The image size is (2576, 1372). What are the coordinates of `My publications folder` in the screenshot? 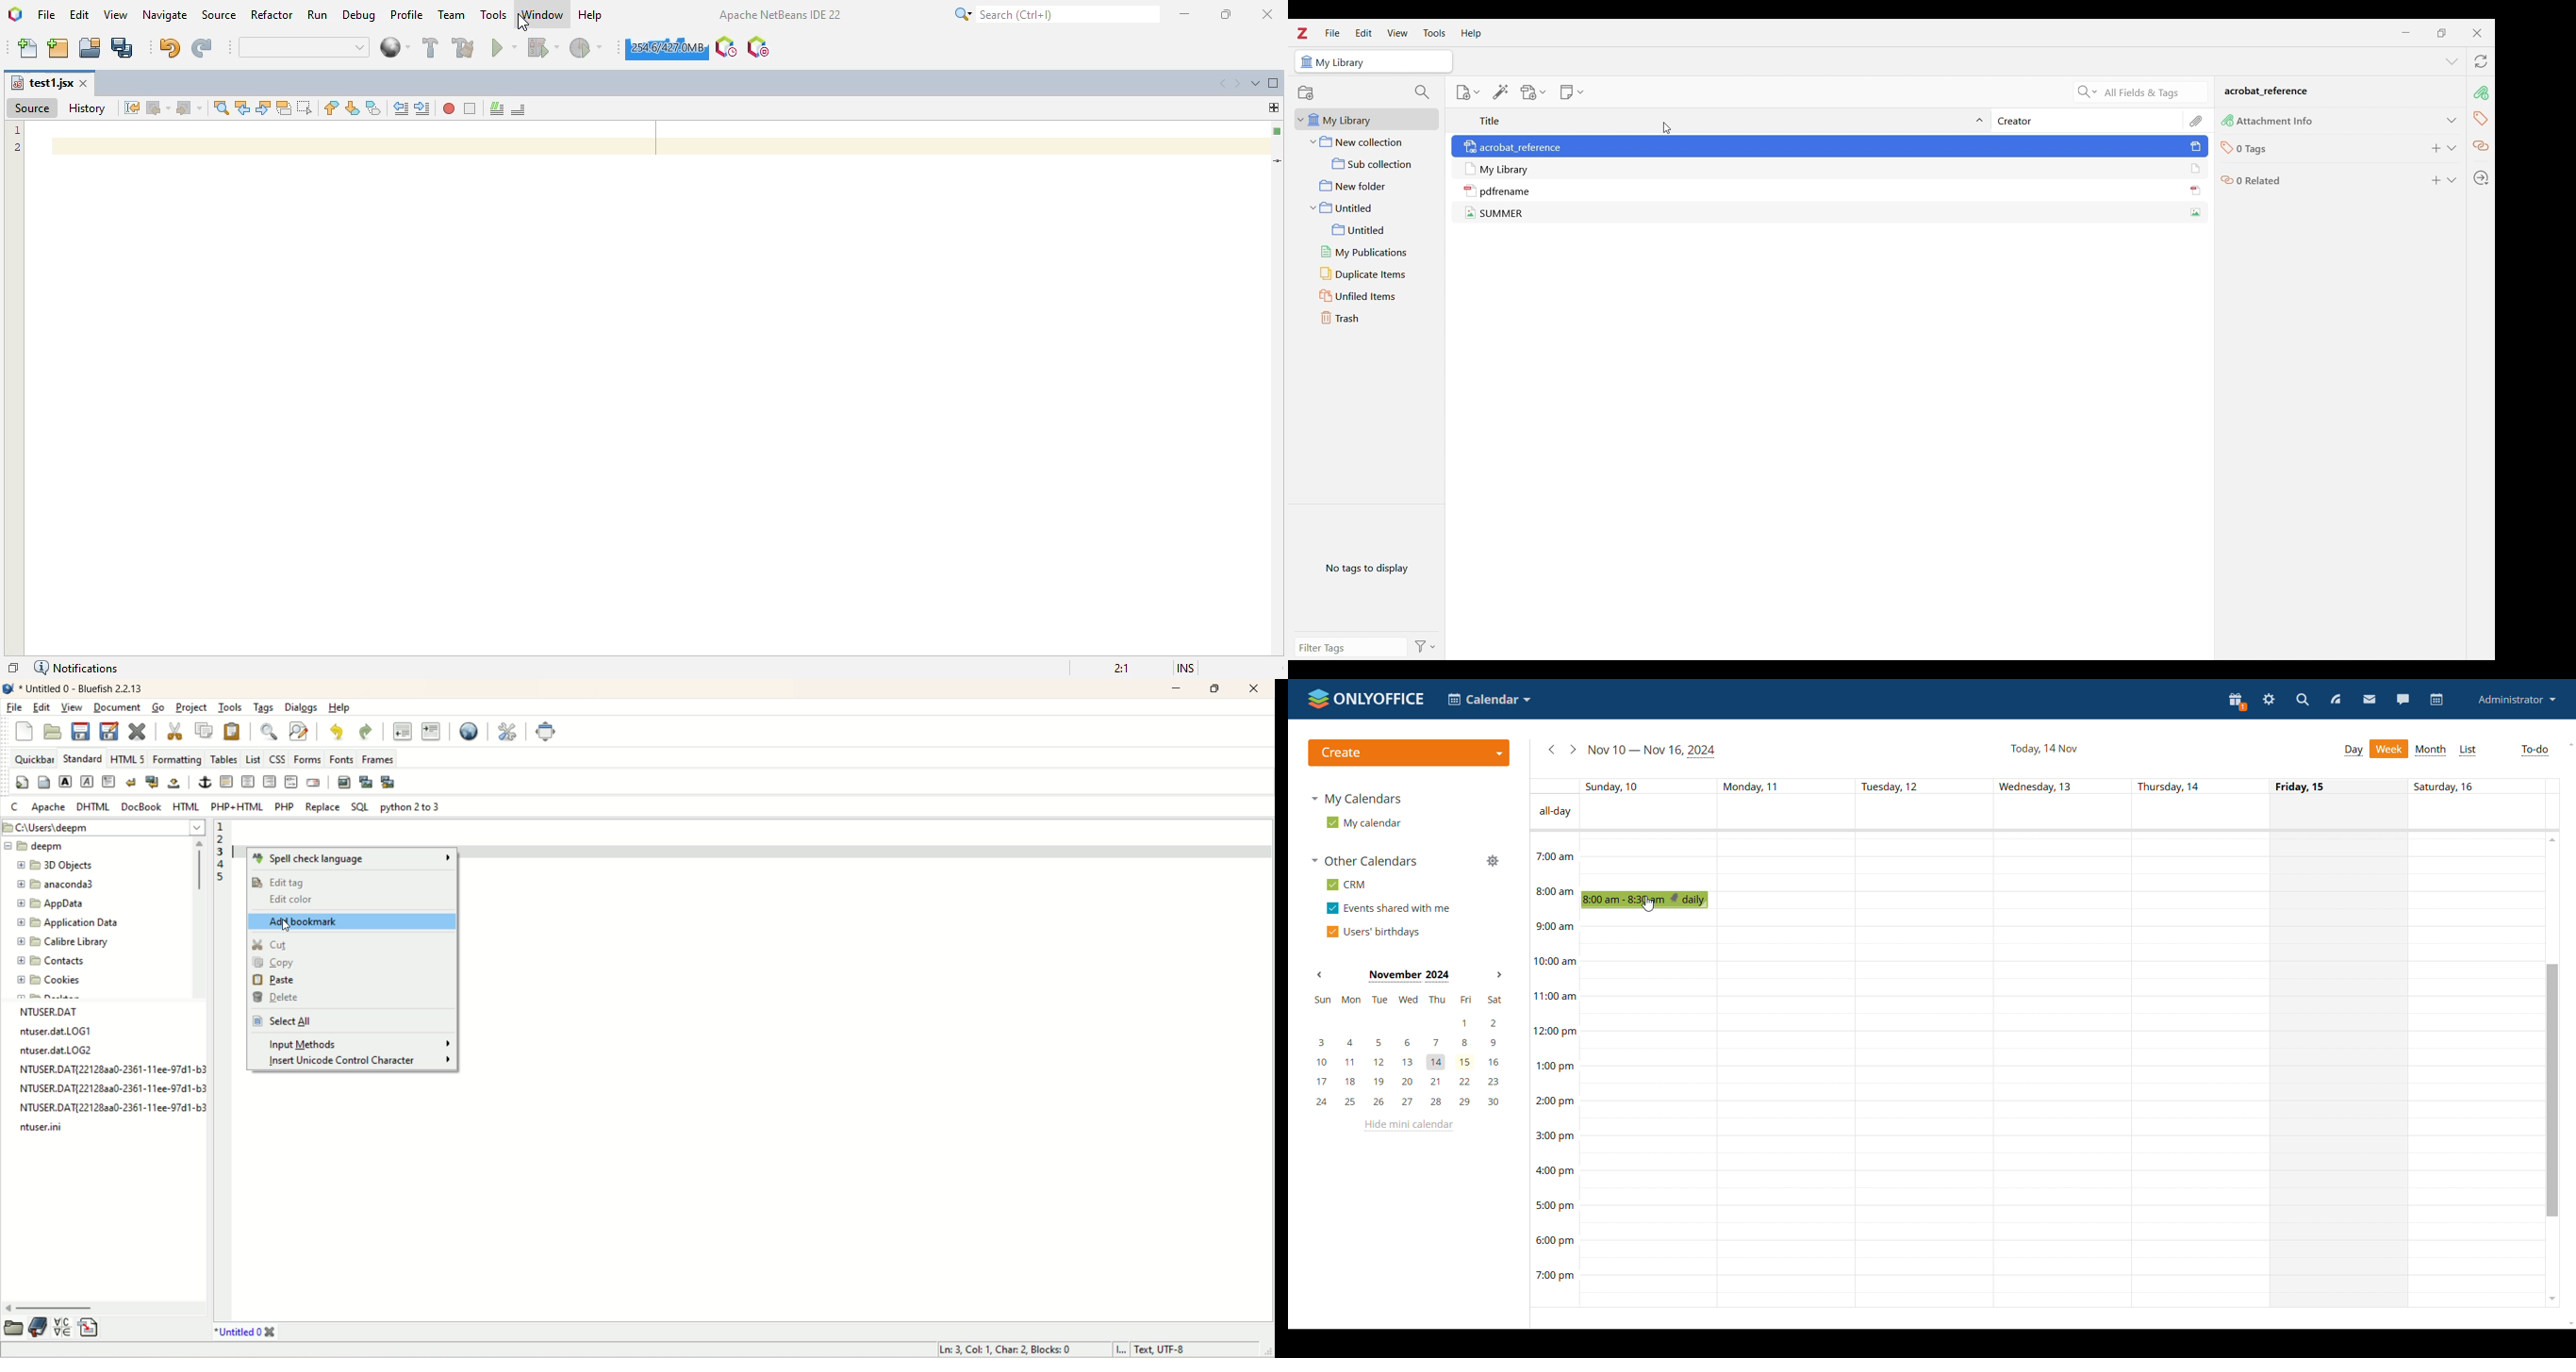 It's located at (1371, 252).